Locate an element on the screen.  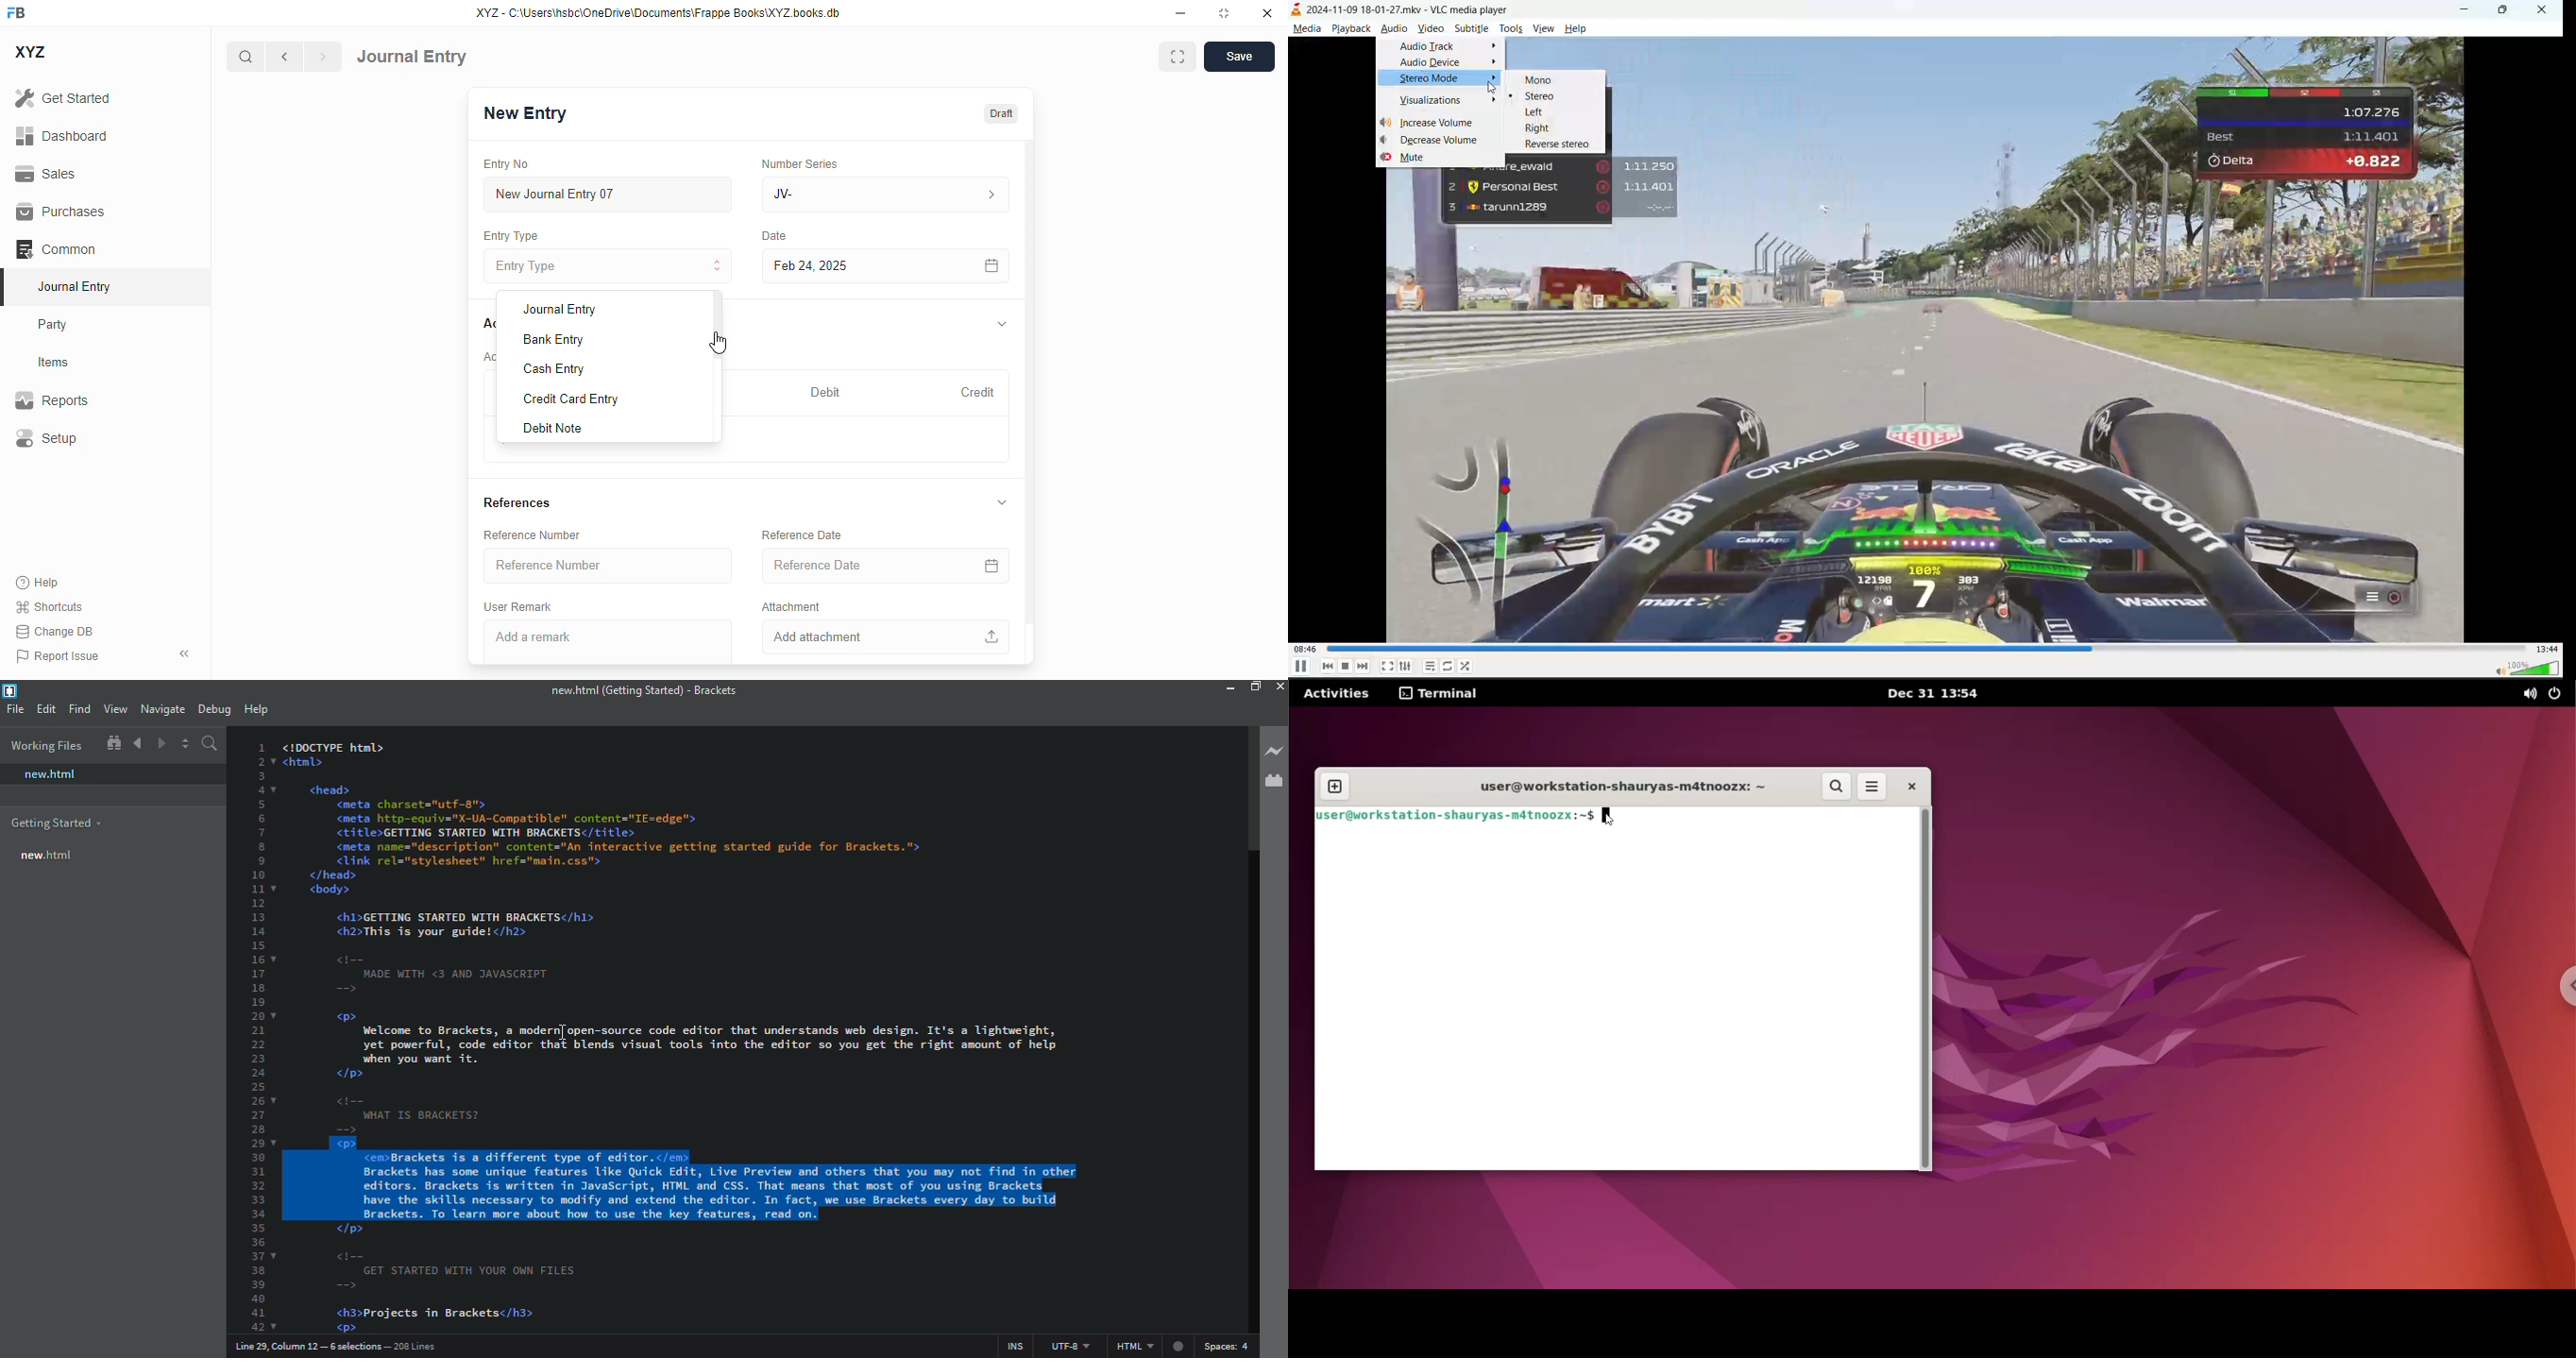
close is located at coordinates (1267, 13).